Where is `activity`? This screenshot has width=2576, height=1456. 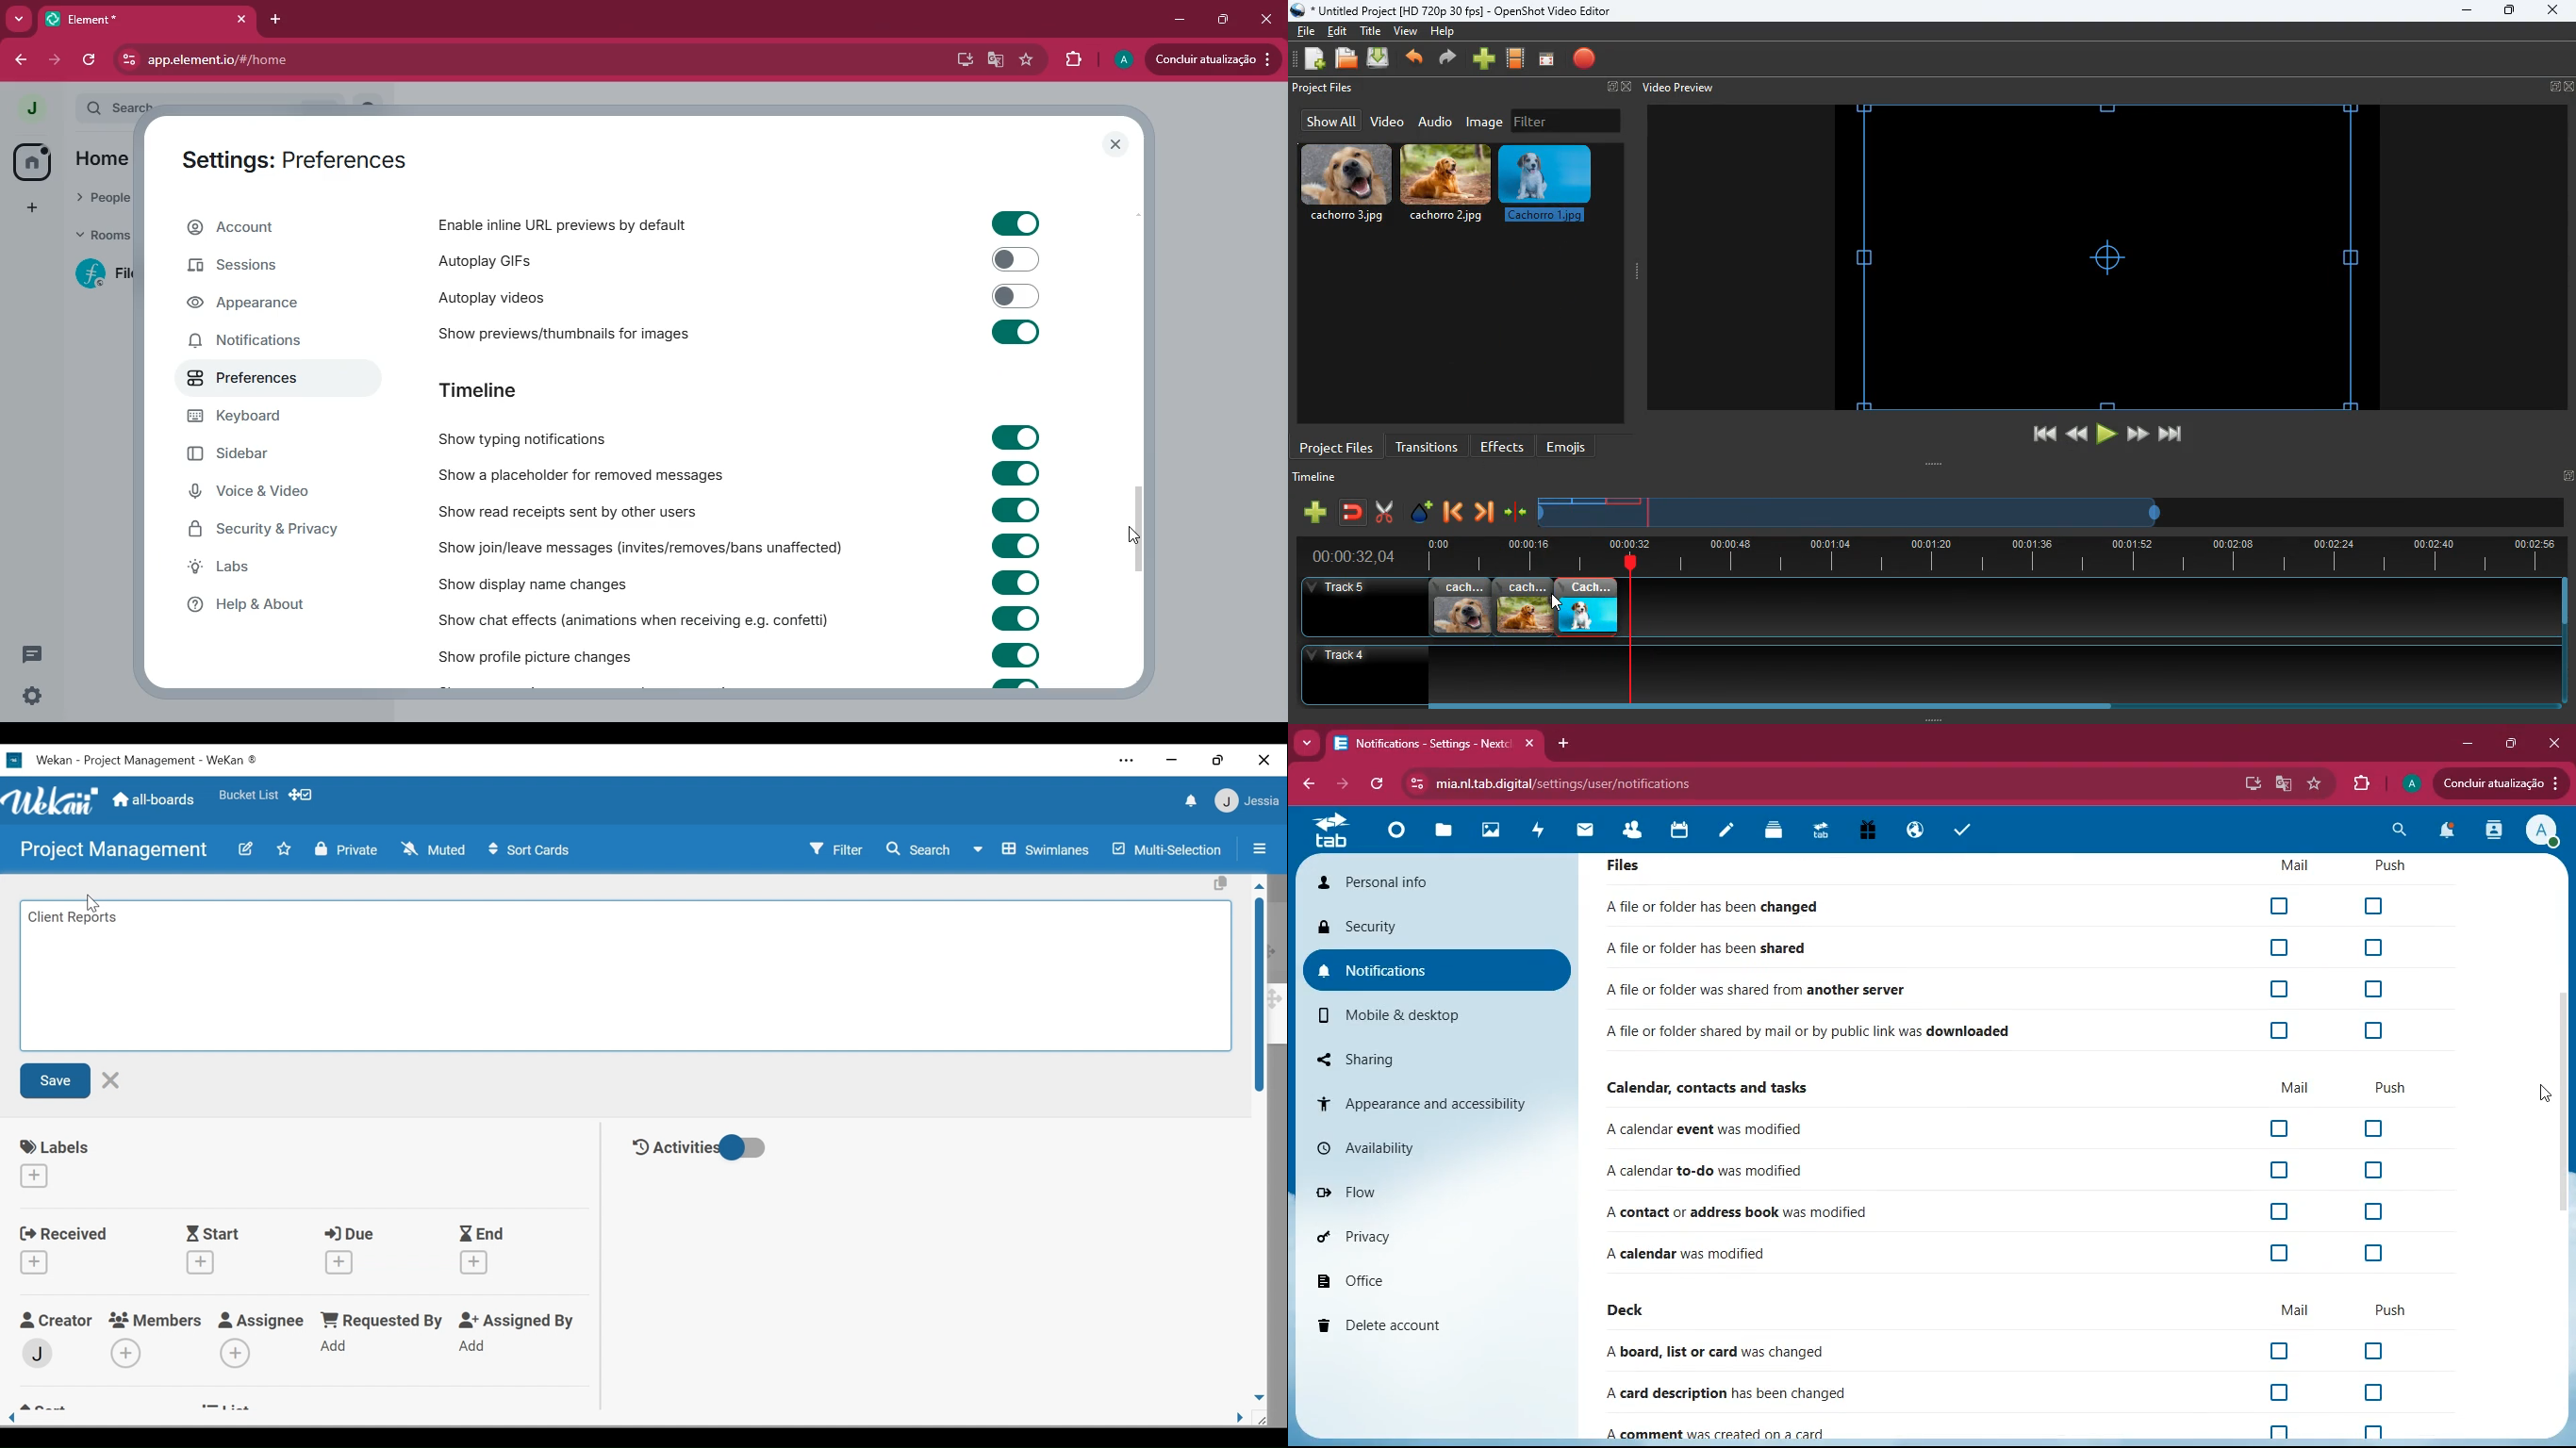 activity is located at coordinates (1544, 833).